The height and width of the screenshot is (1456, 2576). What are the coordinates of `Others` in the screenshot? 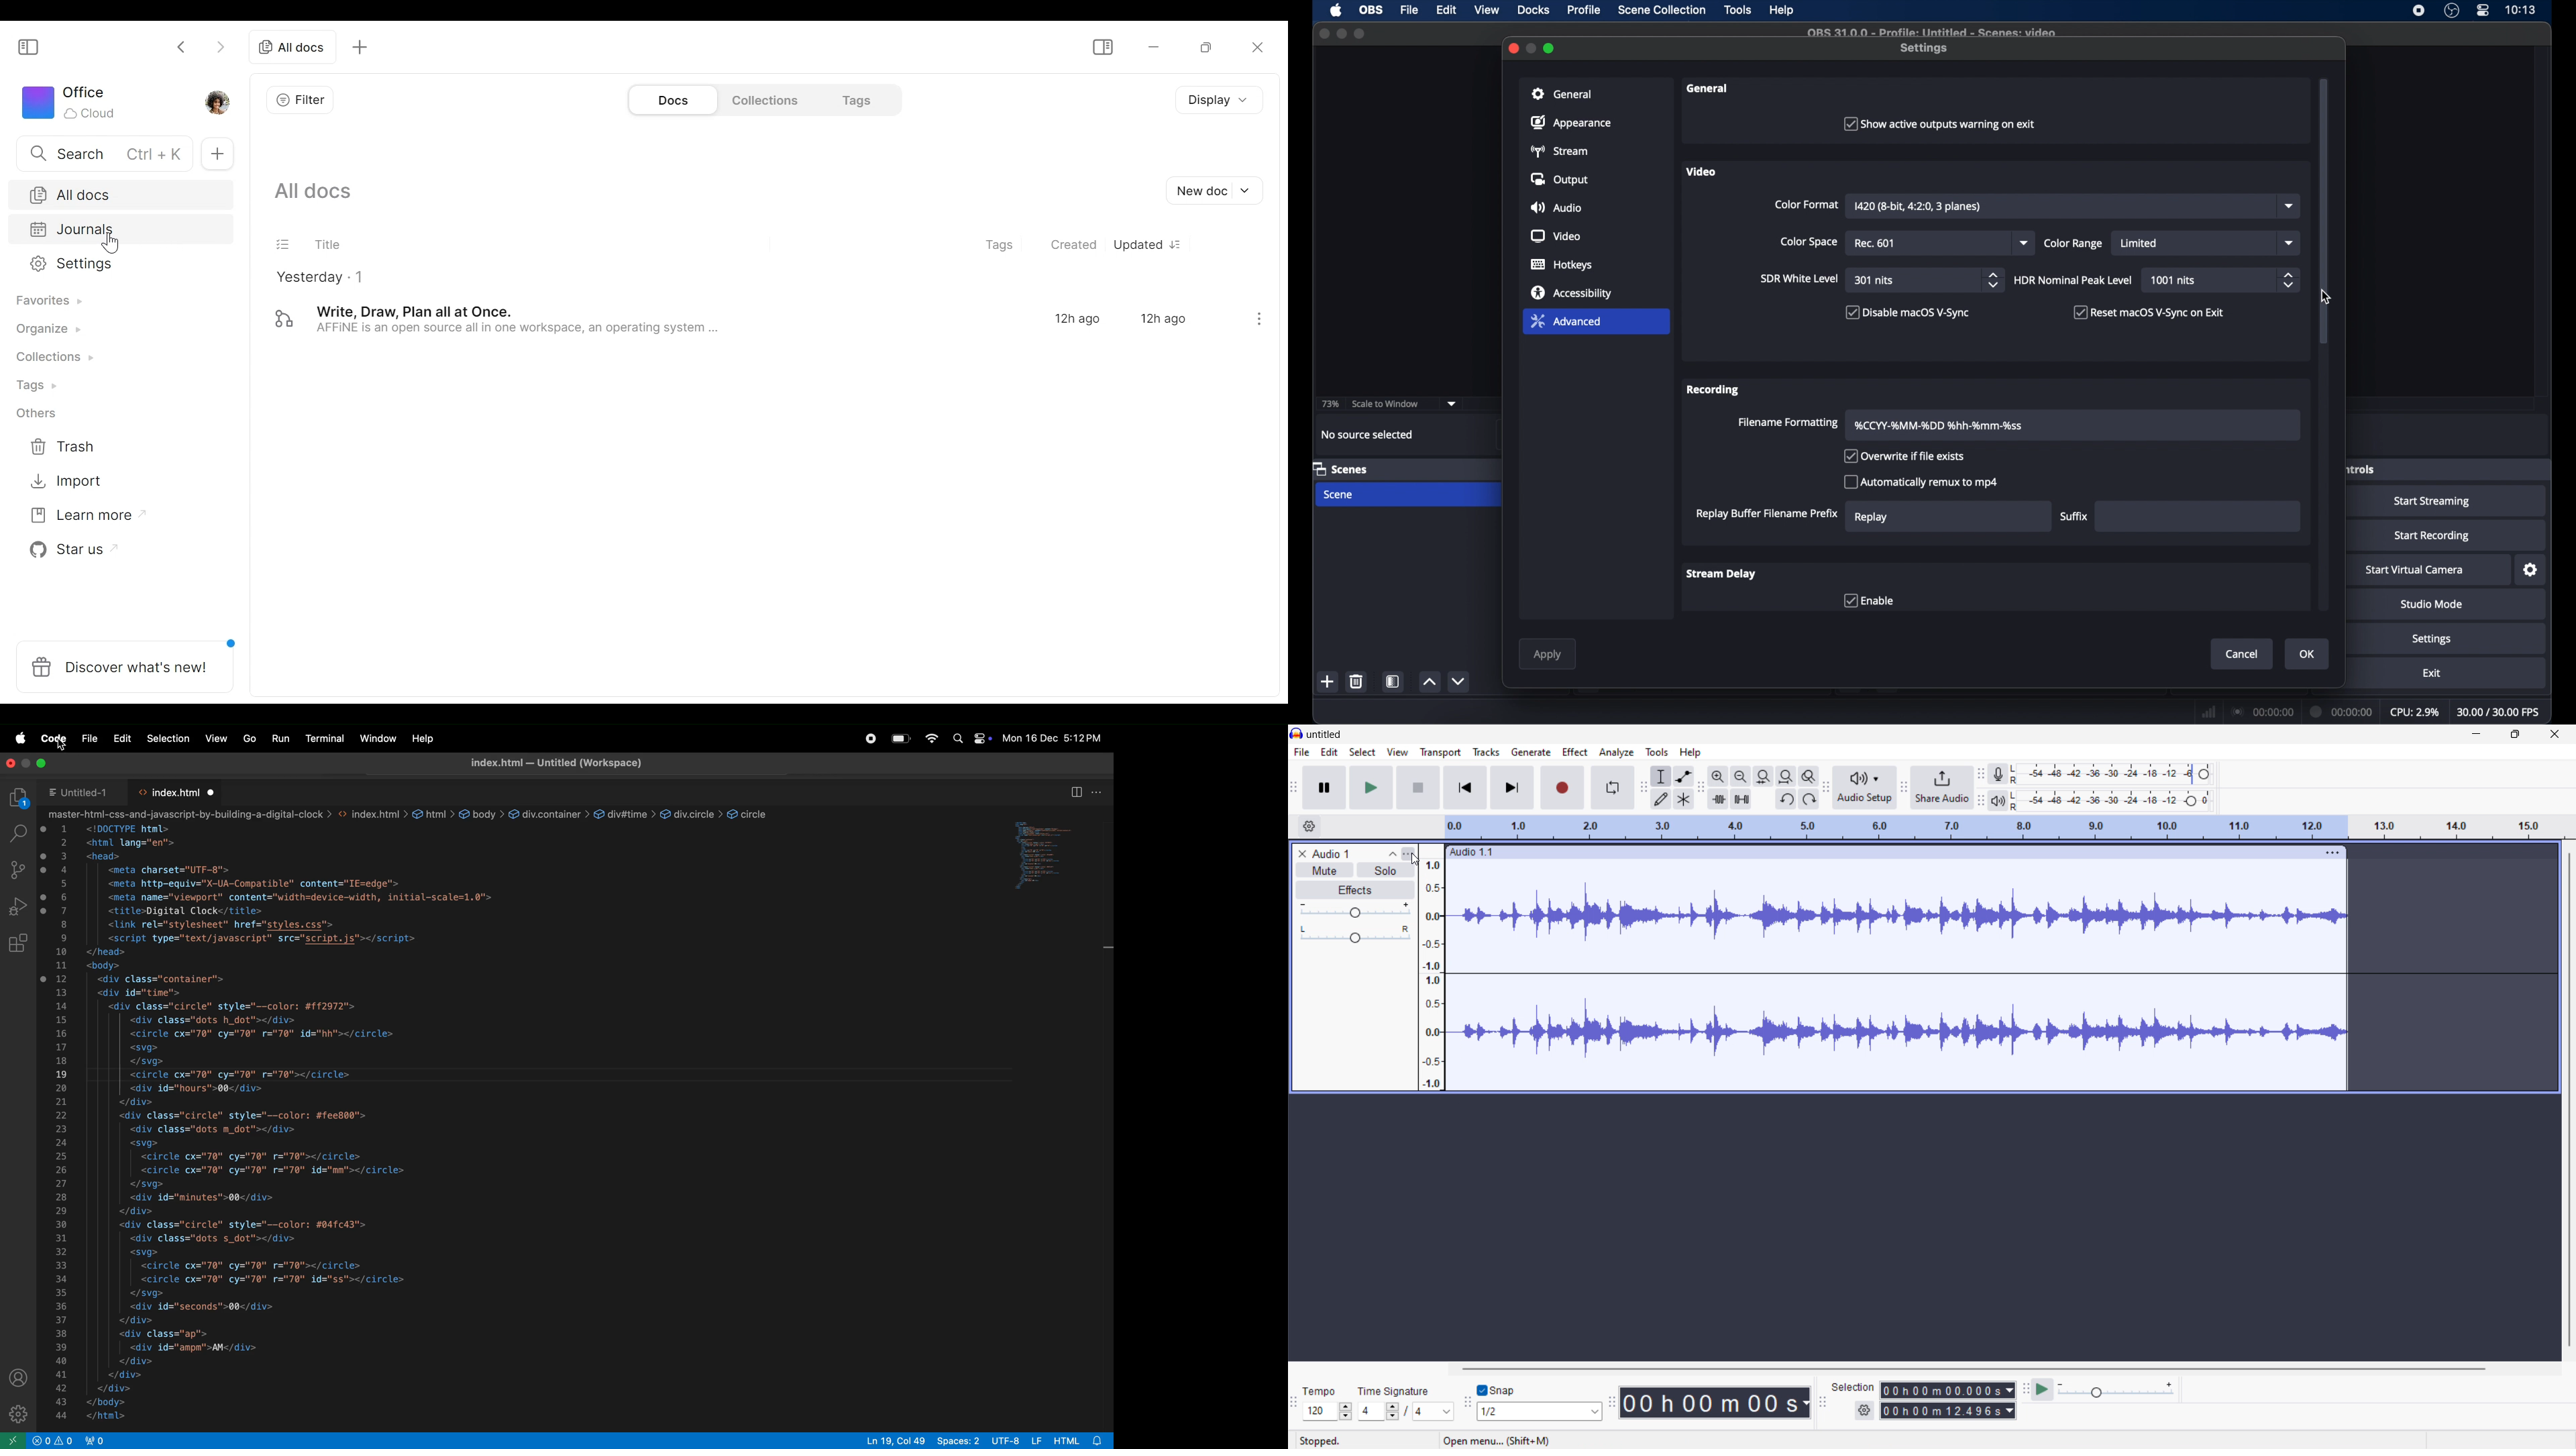 It's located at (37, 413).